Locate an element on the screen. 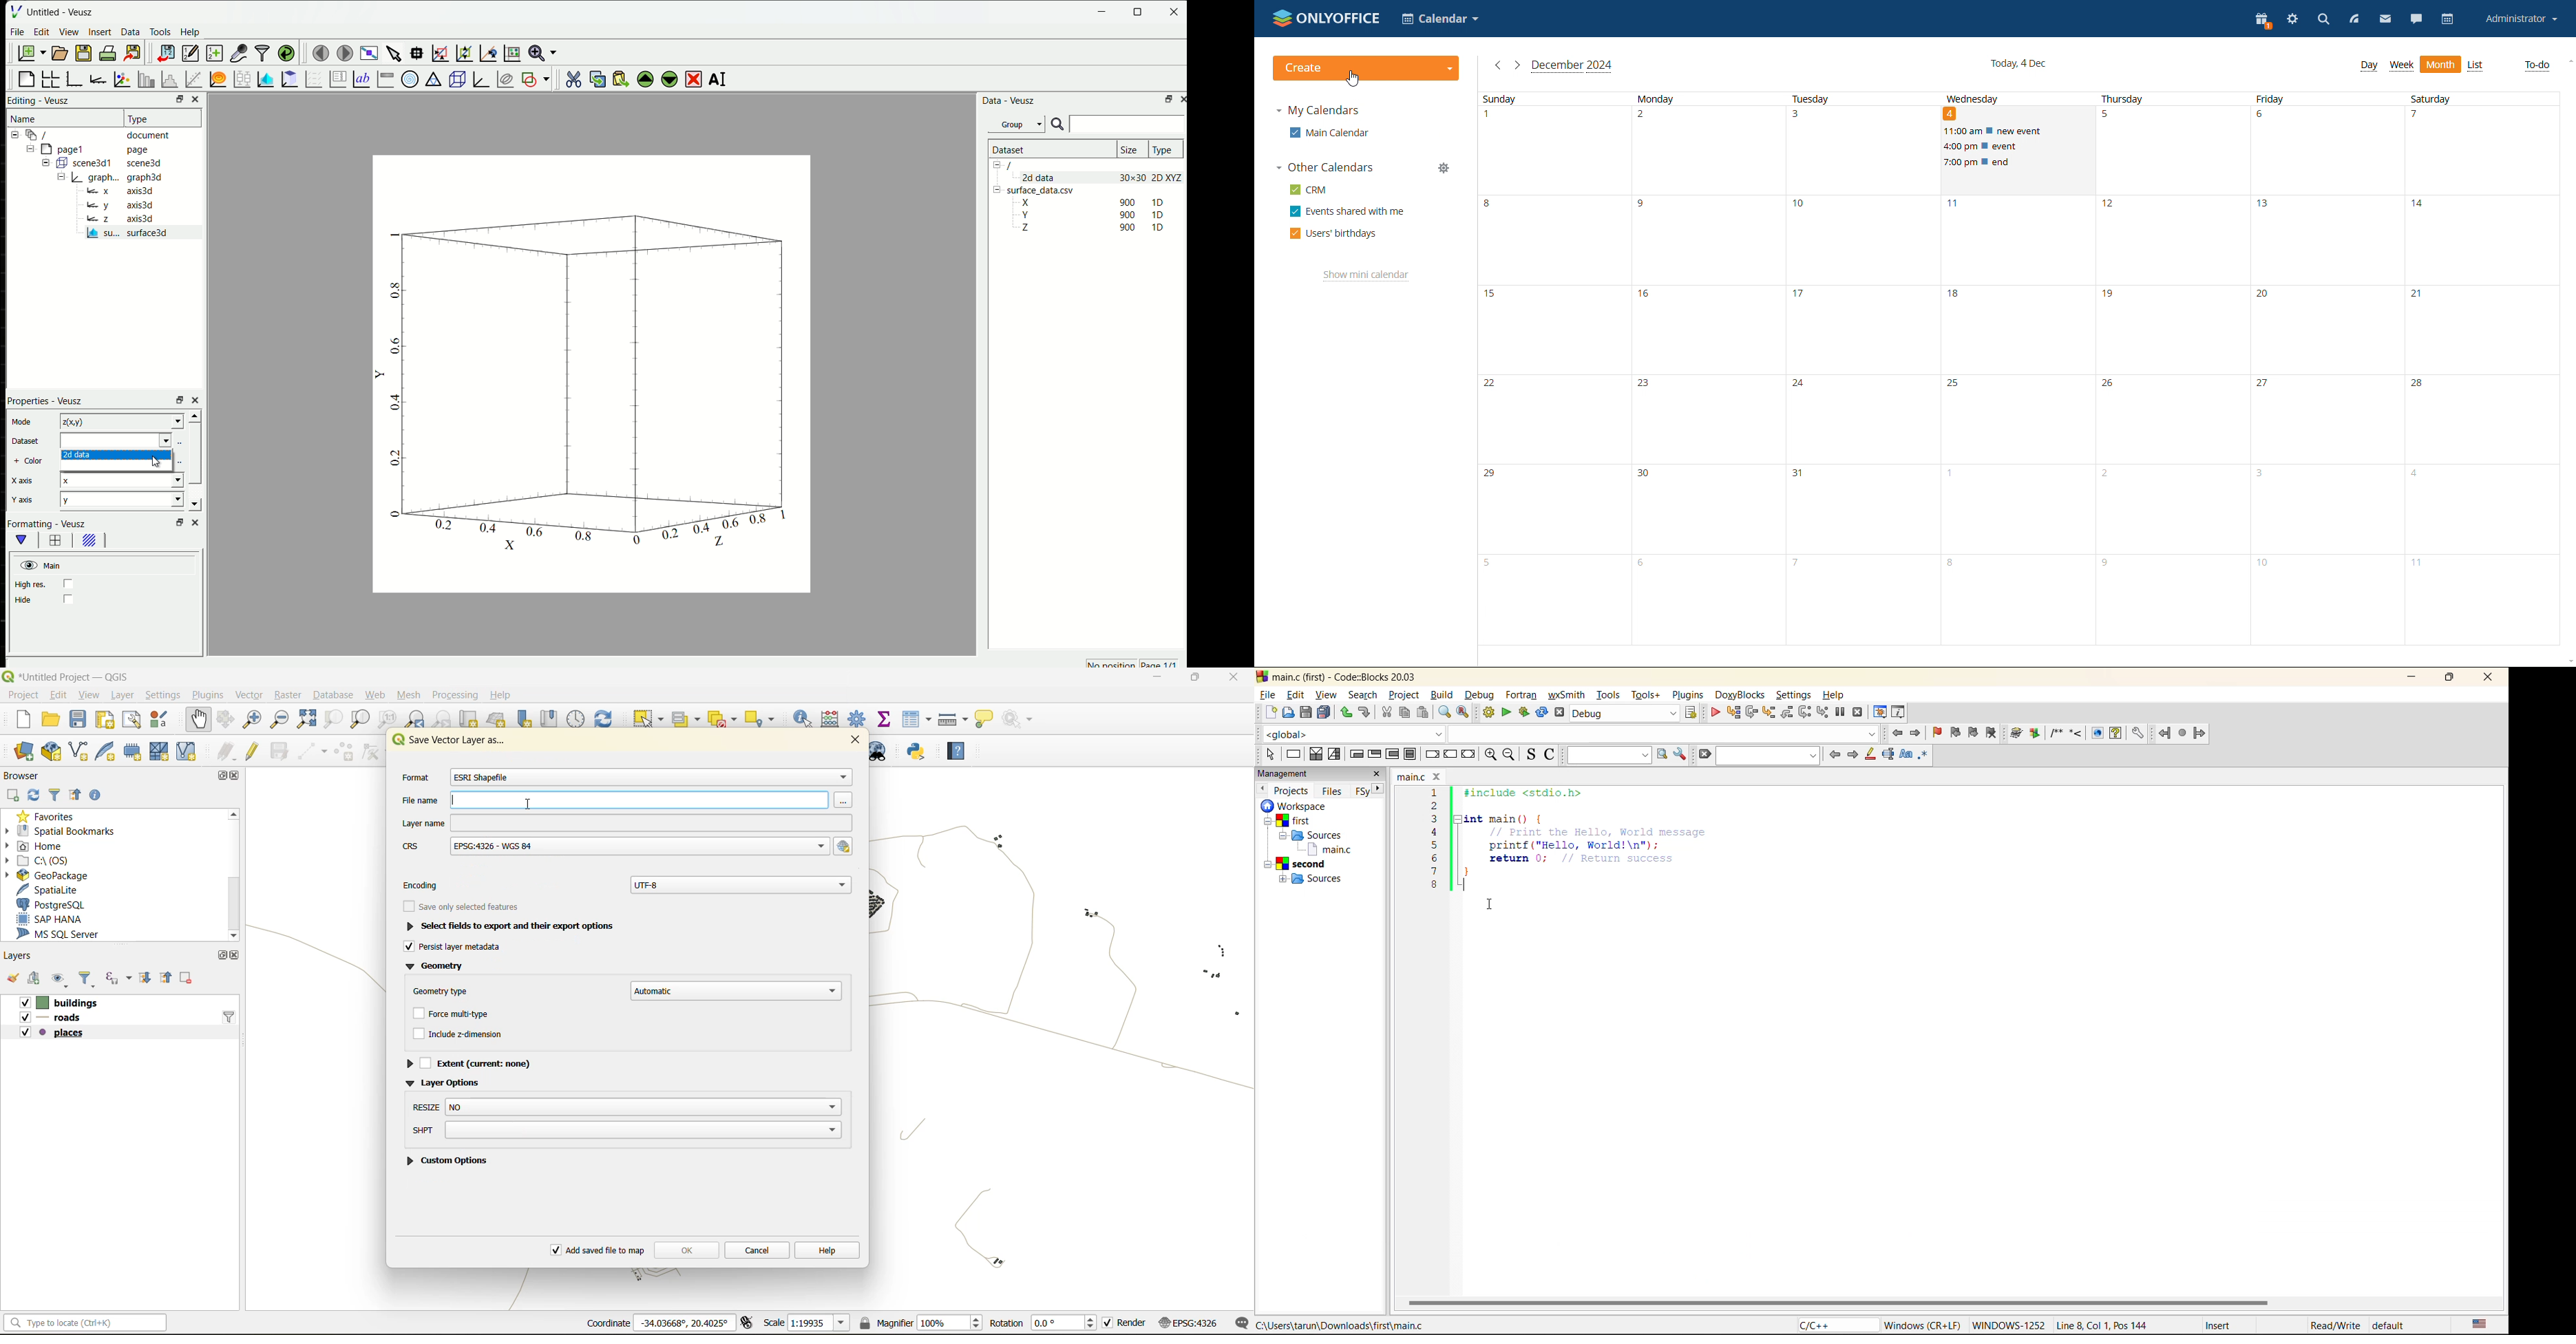 This screenshot has height=1344, width=2576. scroll down is located at coordinates (2568, 661).